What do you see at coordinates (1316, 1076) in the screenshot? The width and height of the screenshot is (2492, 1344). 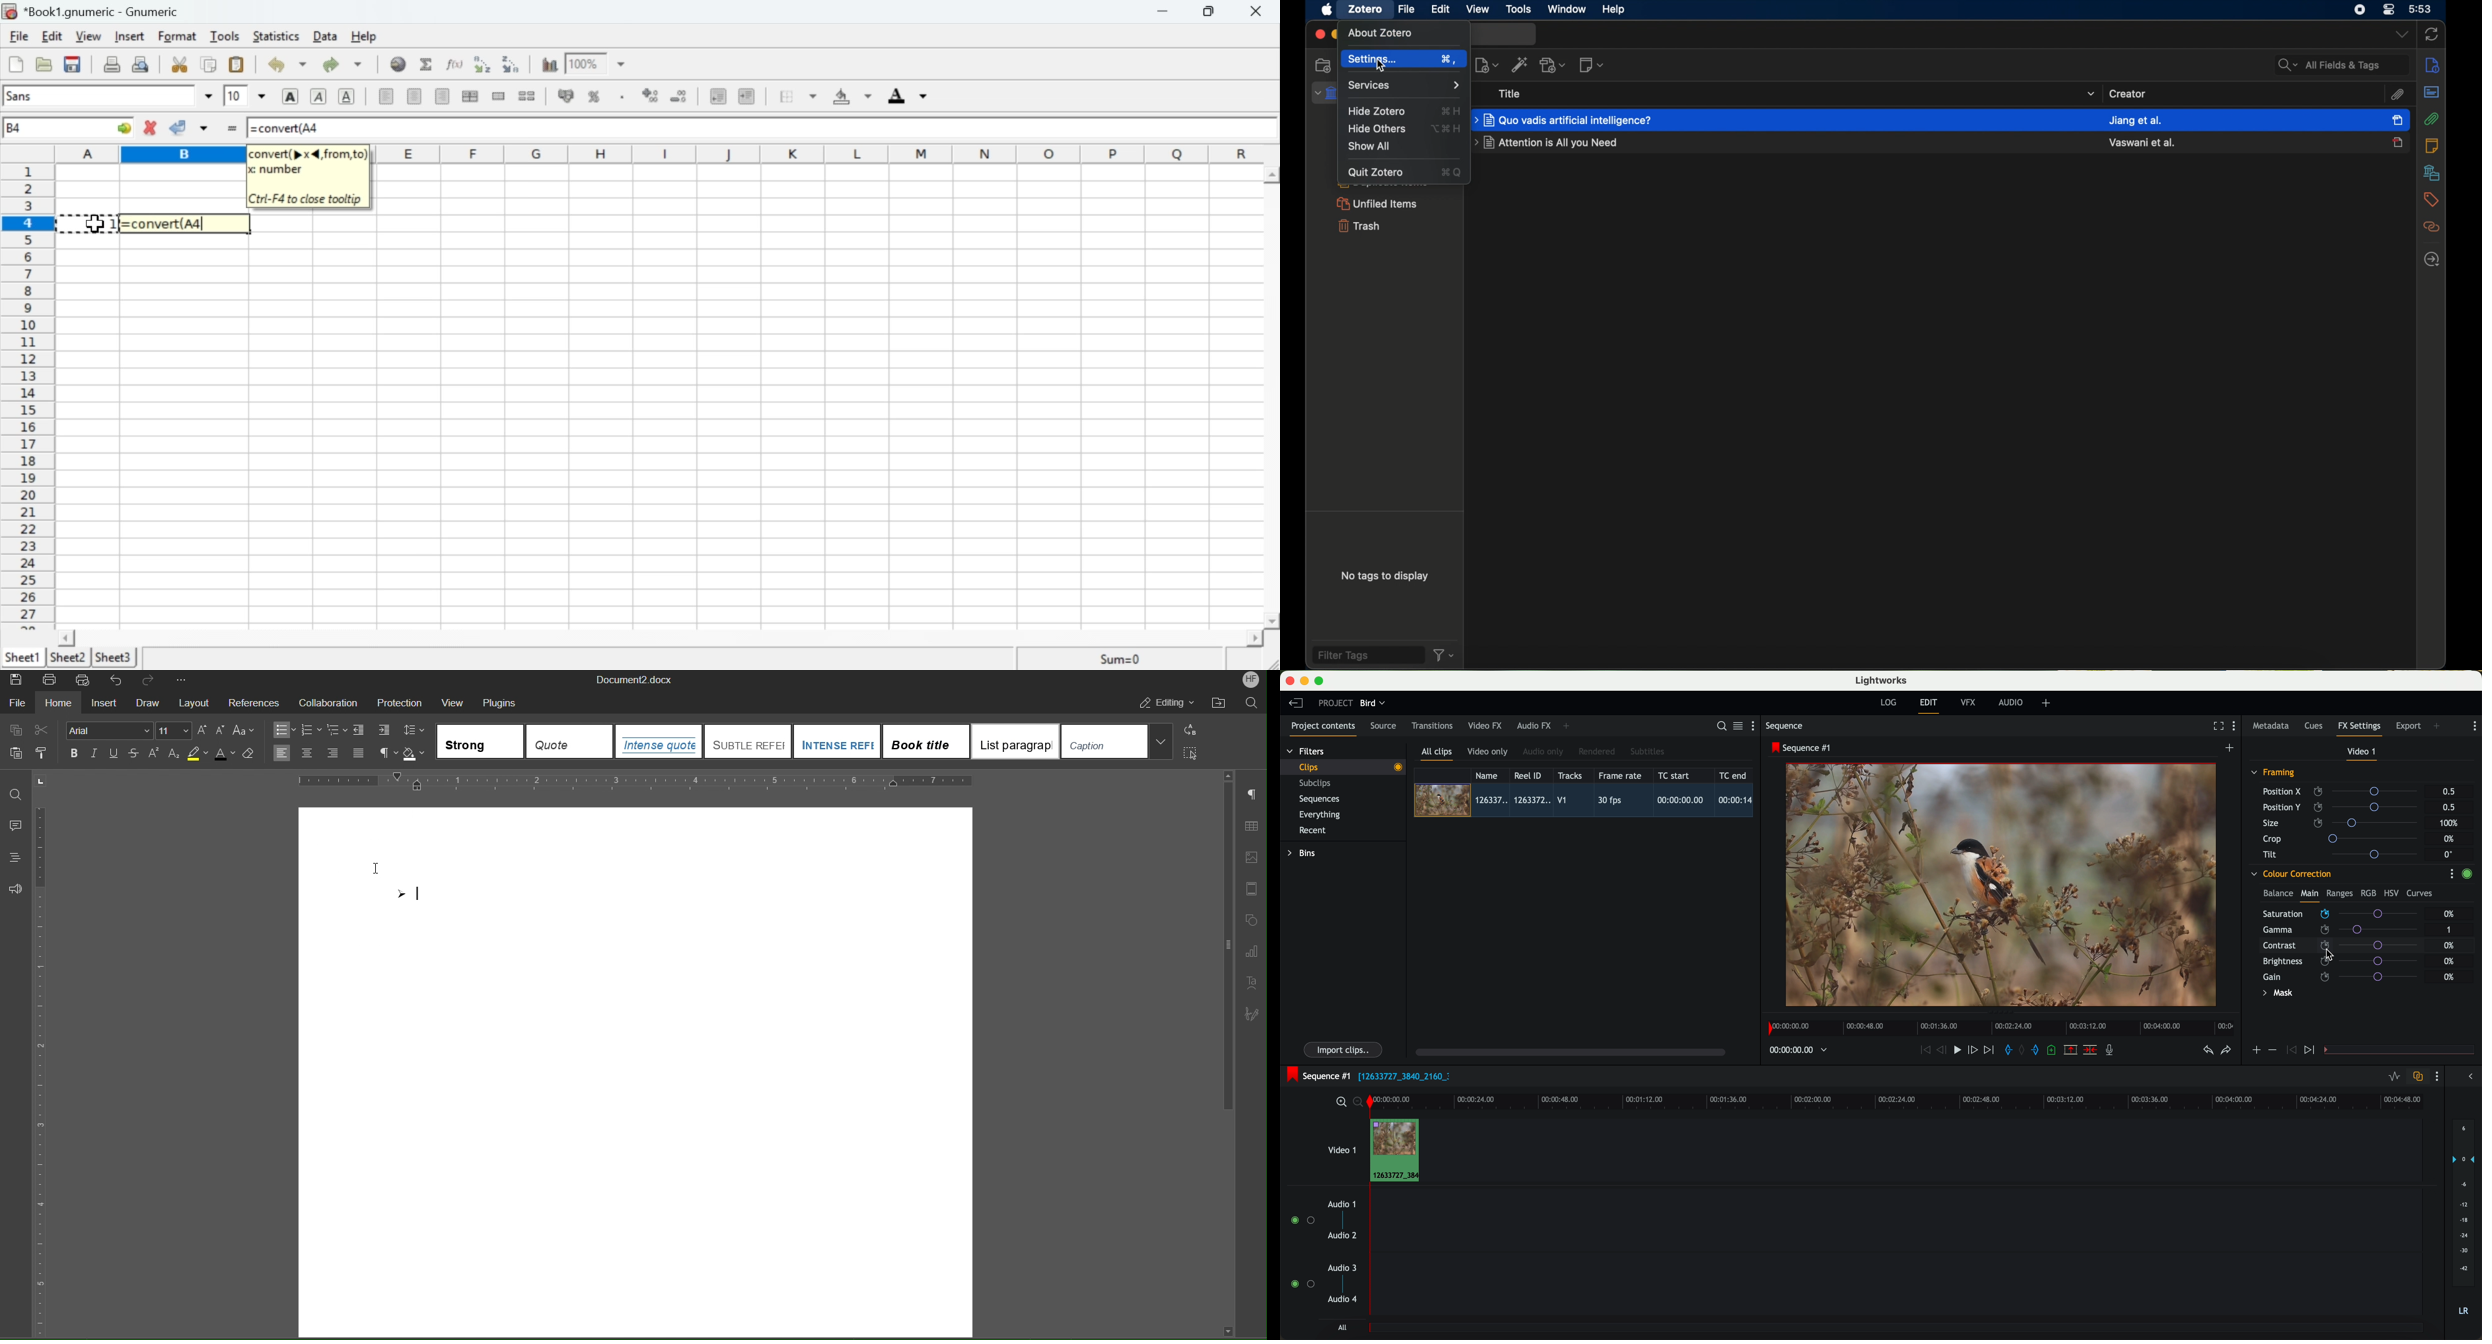 I see `sequence #1` at bounding box center [1316, 1076].